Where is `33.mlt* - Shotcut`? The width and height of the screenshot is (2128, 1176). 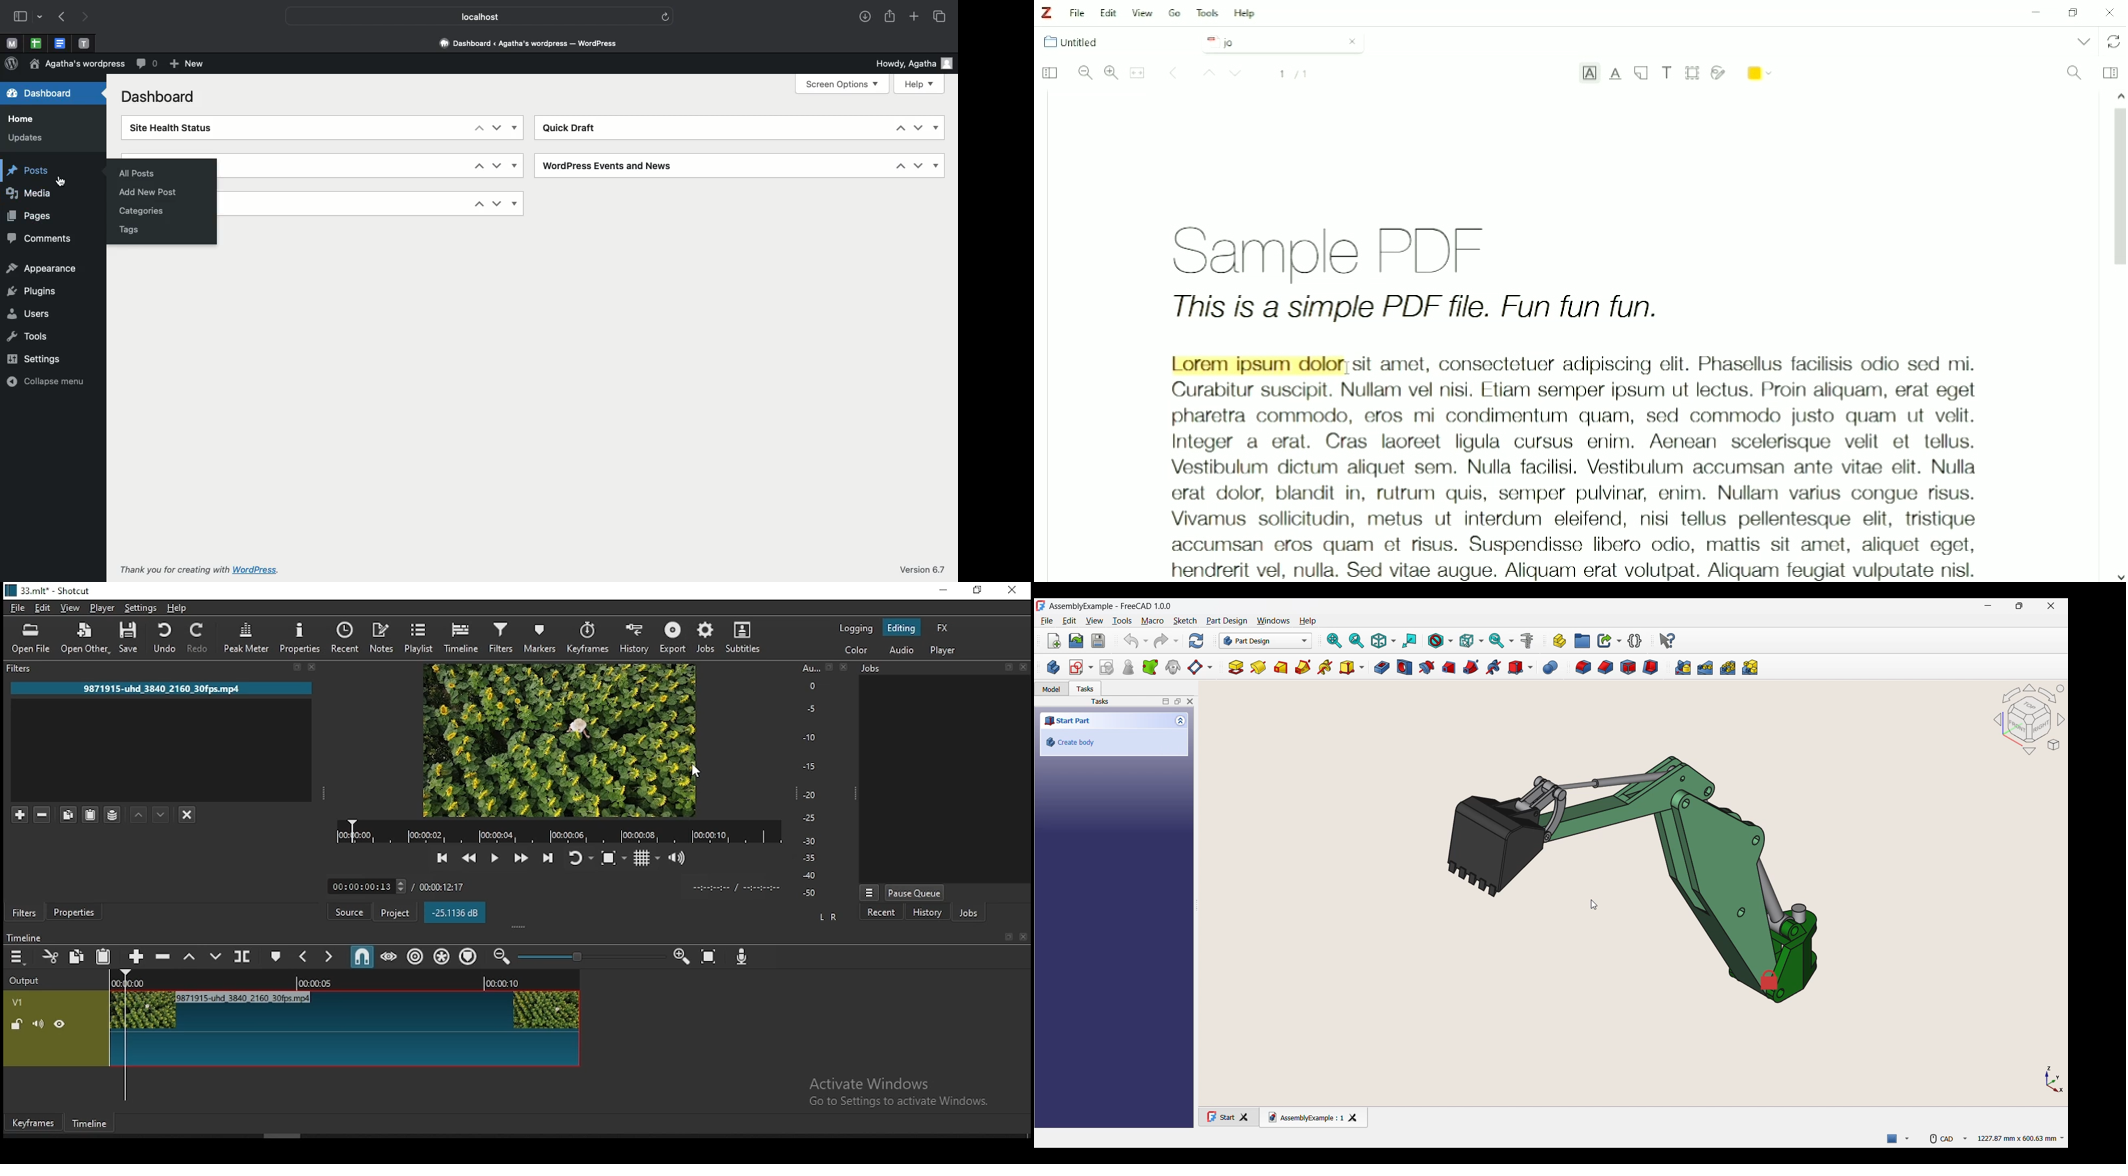
33.mlt* - Shotcut is located at coordinates (45, 592).